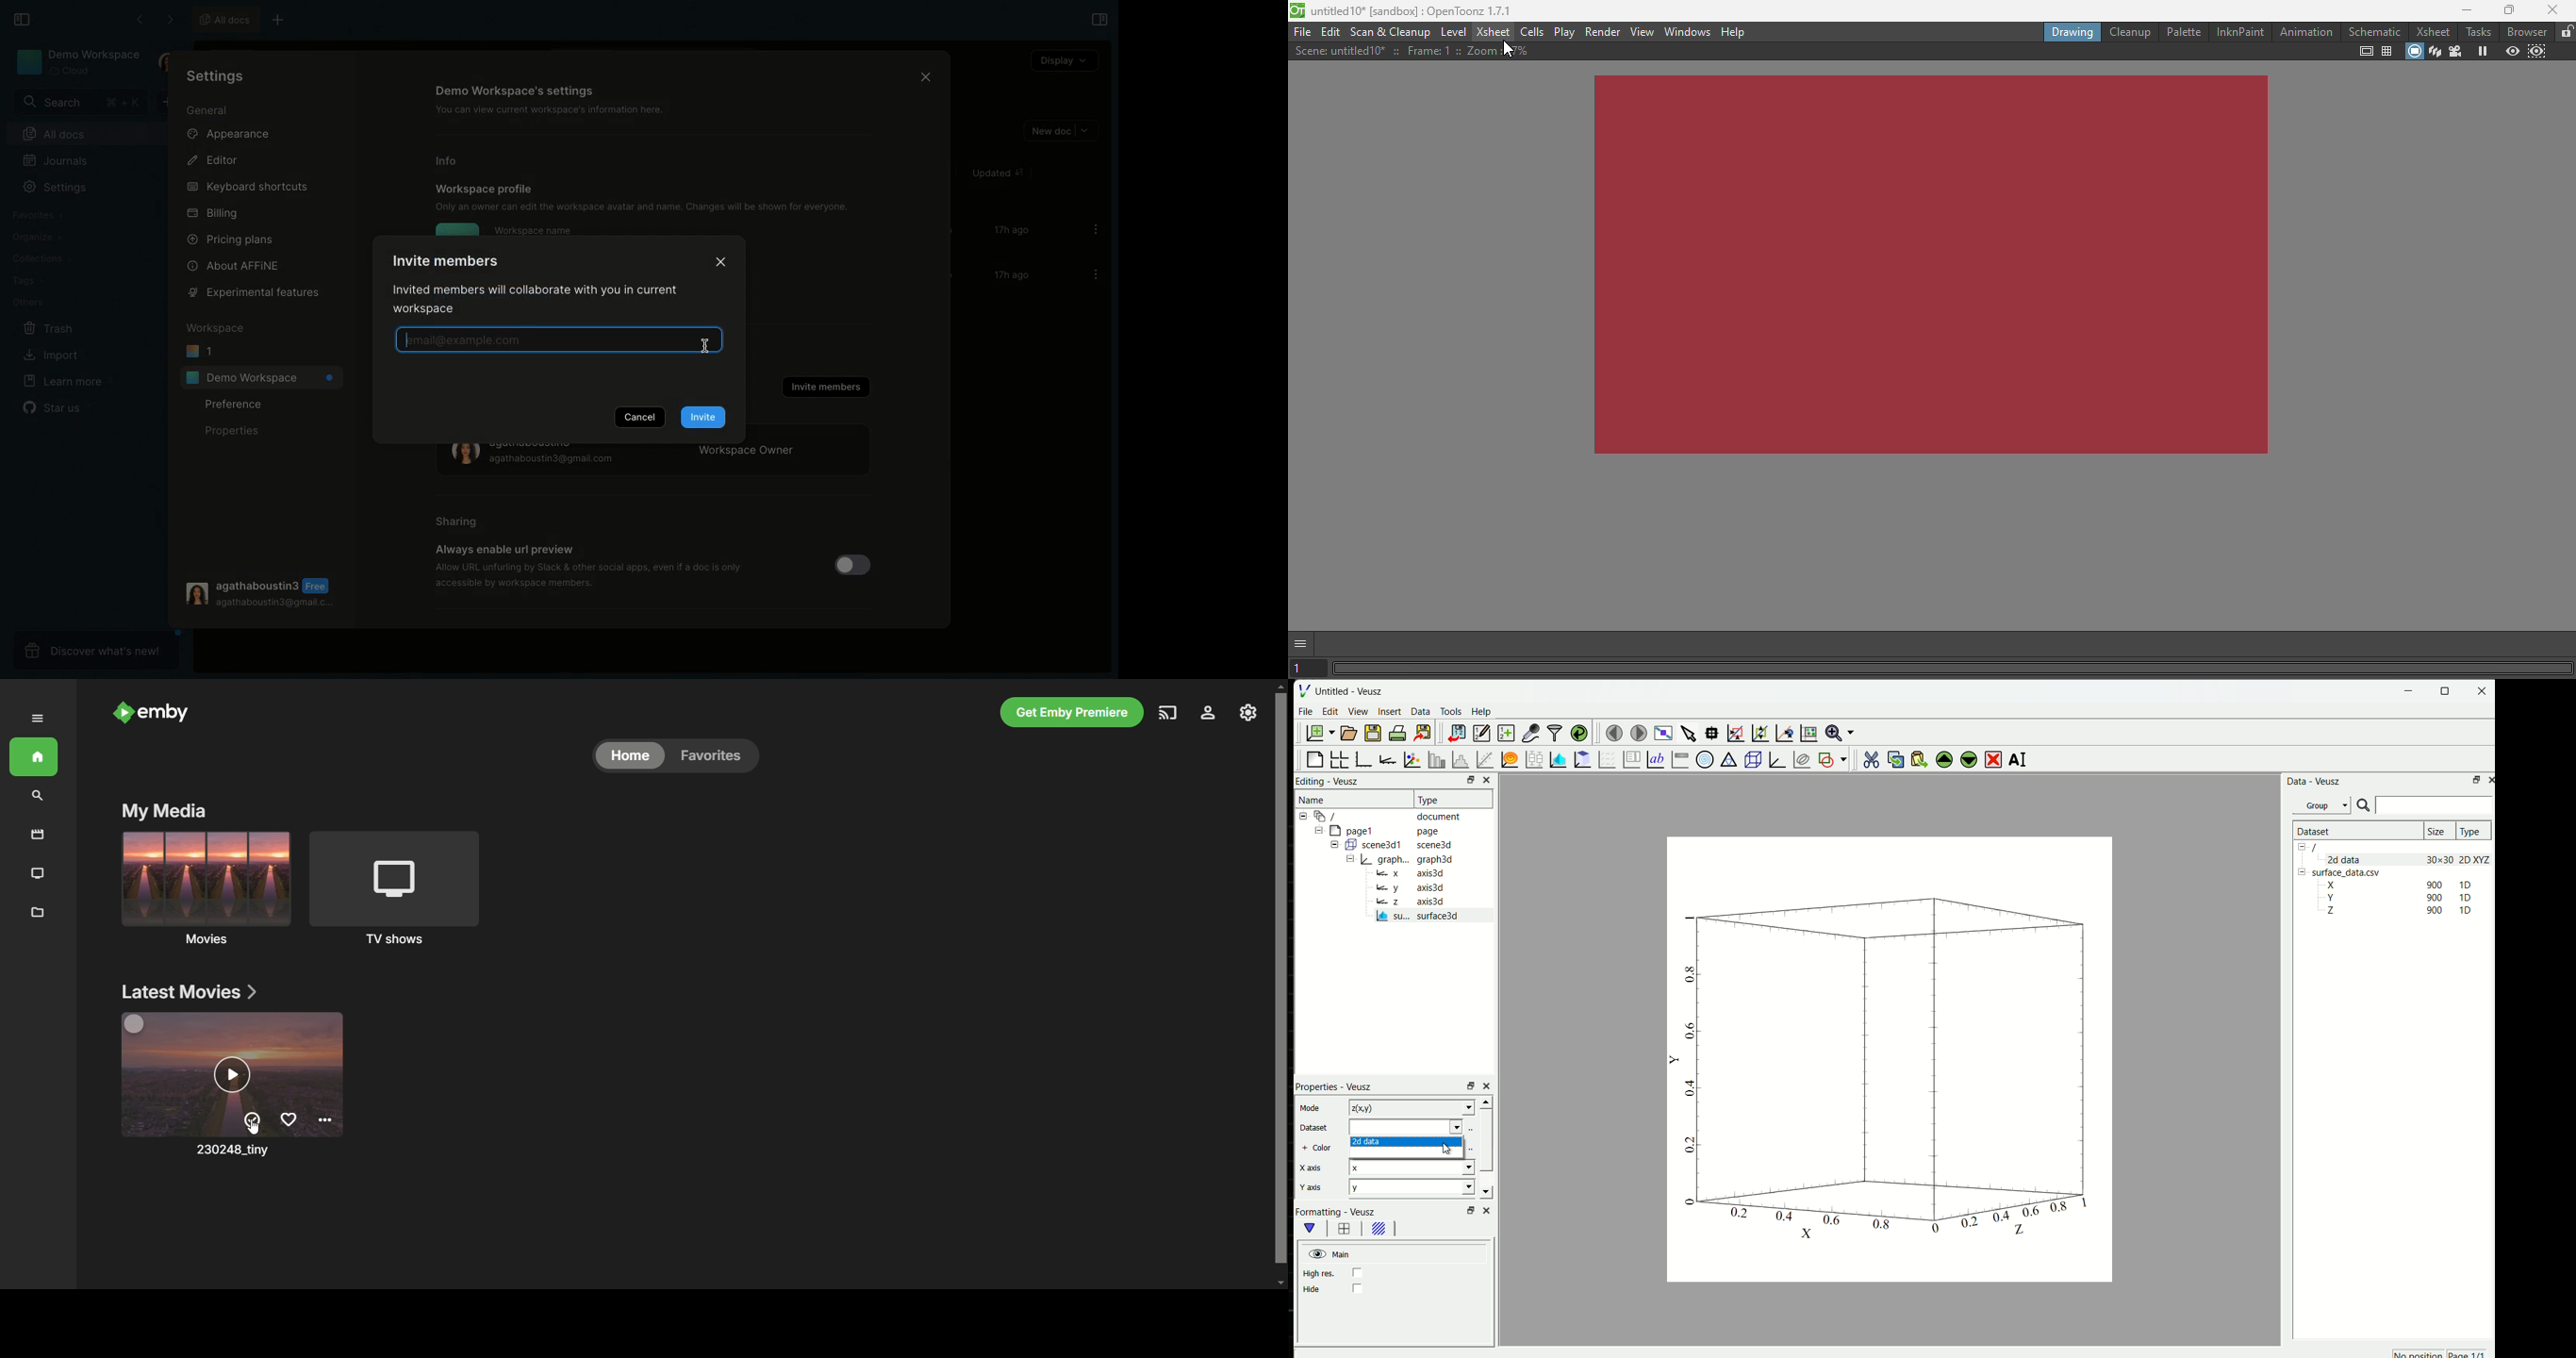 The height and width of the screenshot is (1372, 2576). Describe the element at coordinates (851, 566) in the screenshot. I see `Toggle` at that location.